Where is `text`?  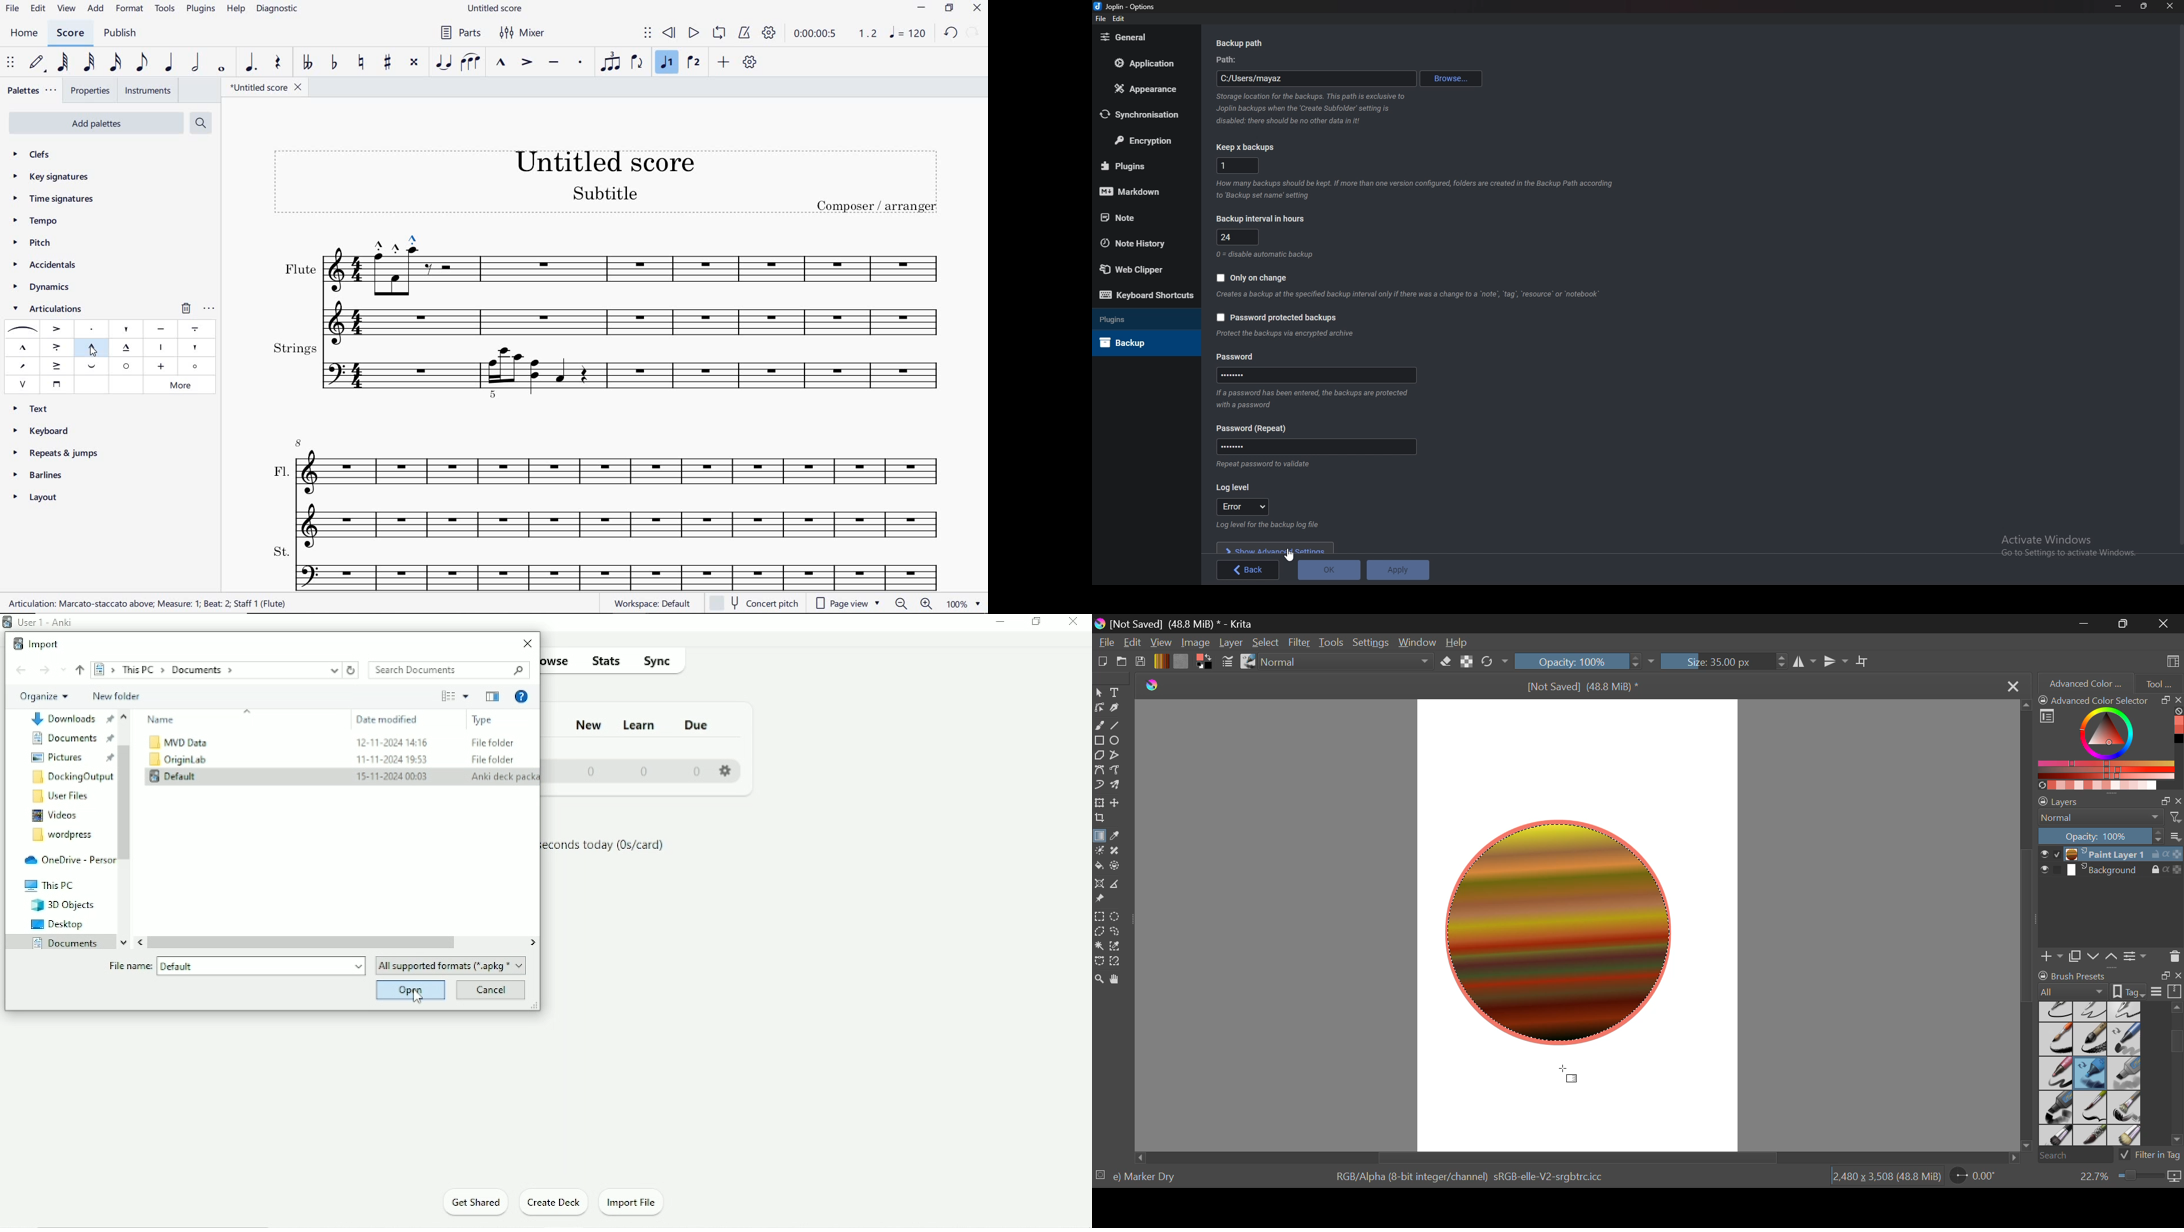
text is located at coordinates (35, 408).